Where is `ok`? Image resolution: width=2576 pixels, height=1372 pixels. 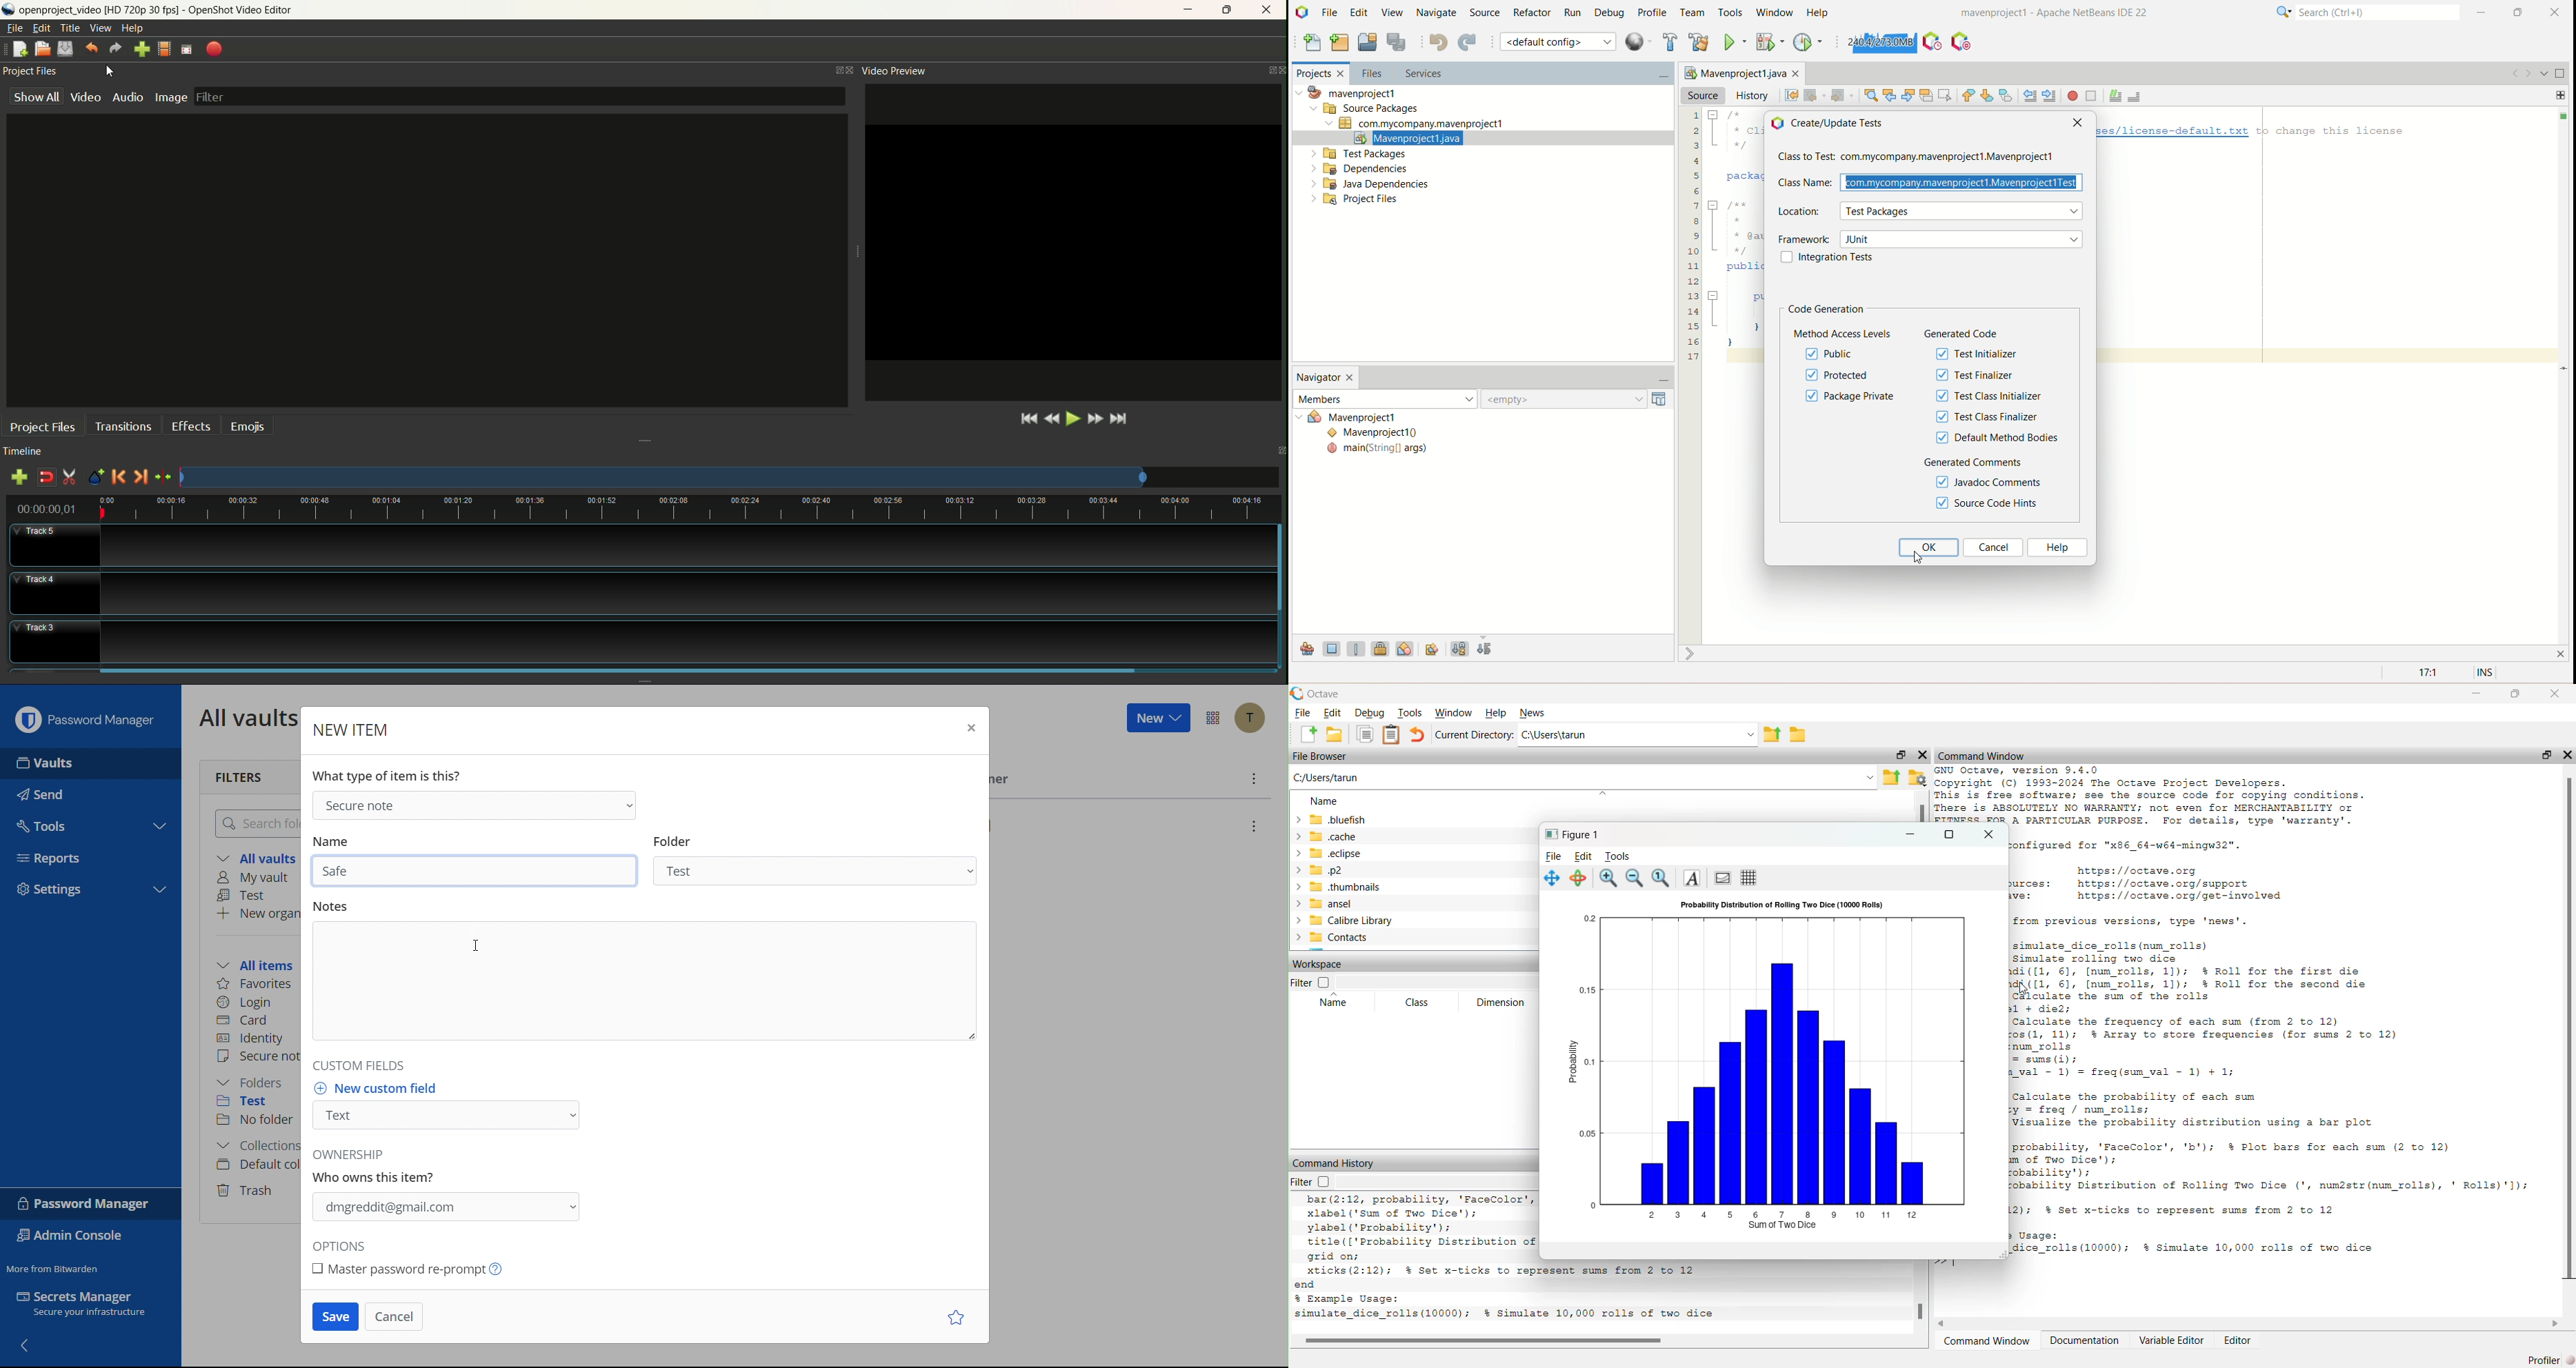
ok is located at coordinates (1926, 548).